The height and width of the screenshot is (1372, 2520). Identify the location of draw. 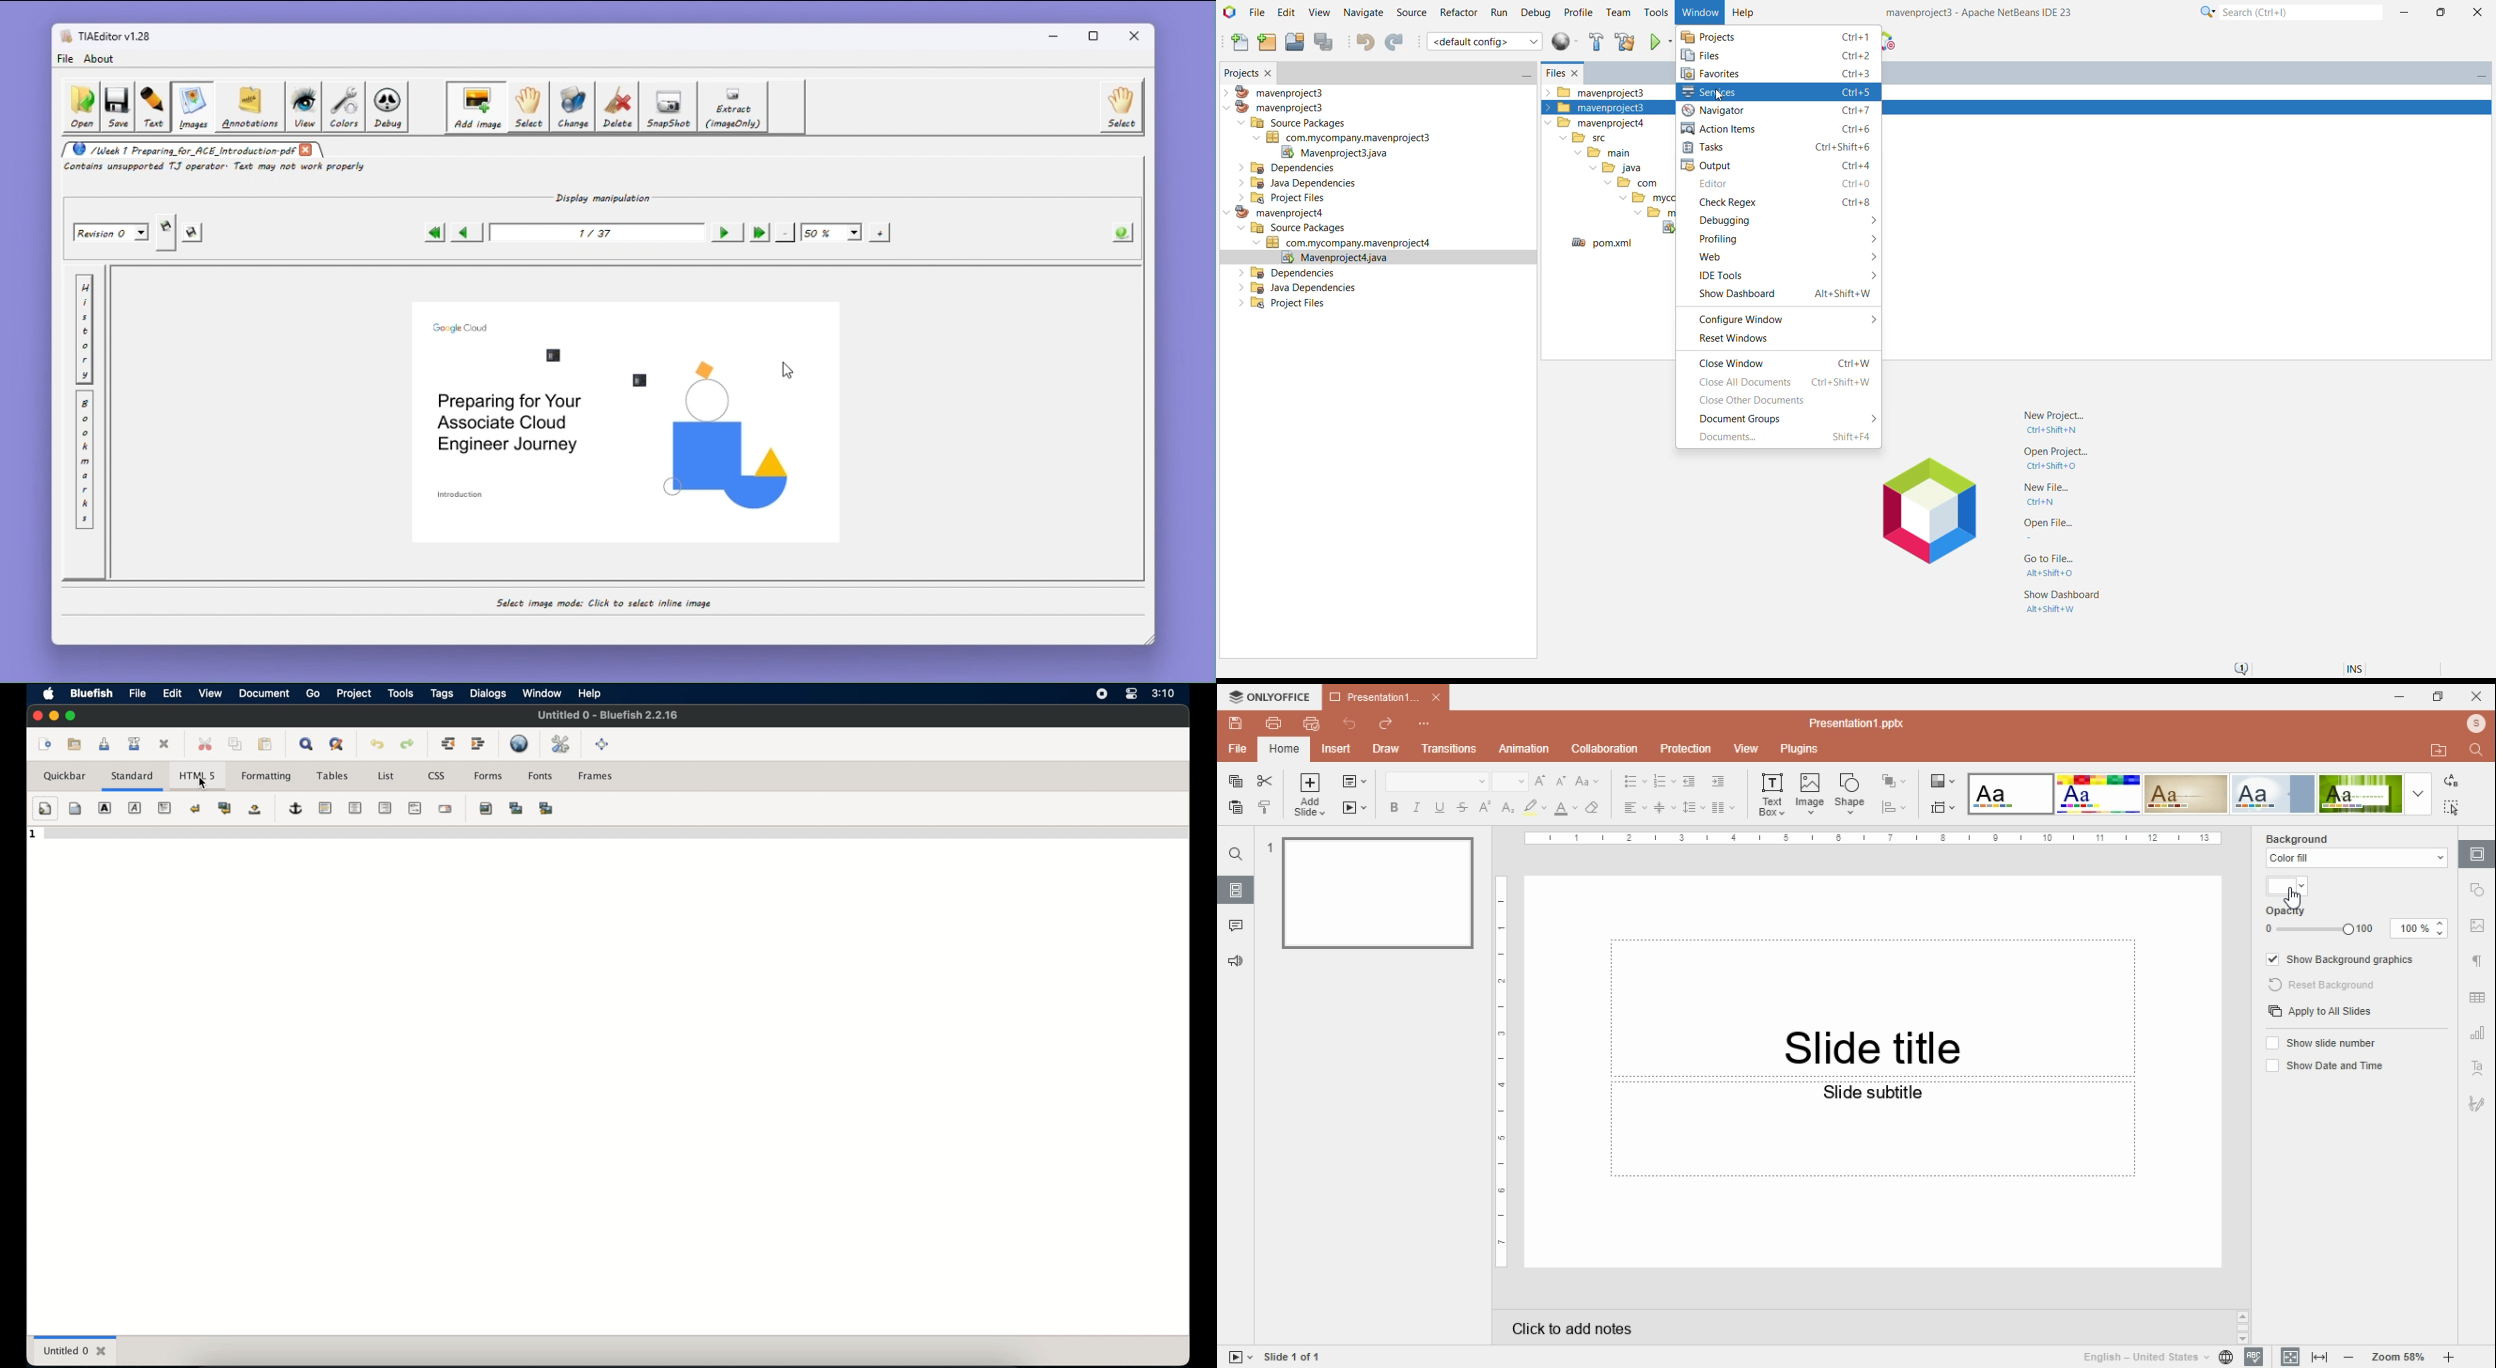
(1385, 749).